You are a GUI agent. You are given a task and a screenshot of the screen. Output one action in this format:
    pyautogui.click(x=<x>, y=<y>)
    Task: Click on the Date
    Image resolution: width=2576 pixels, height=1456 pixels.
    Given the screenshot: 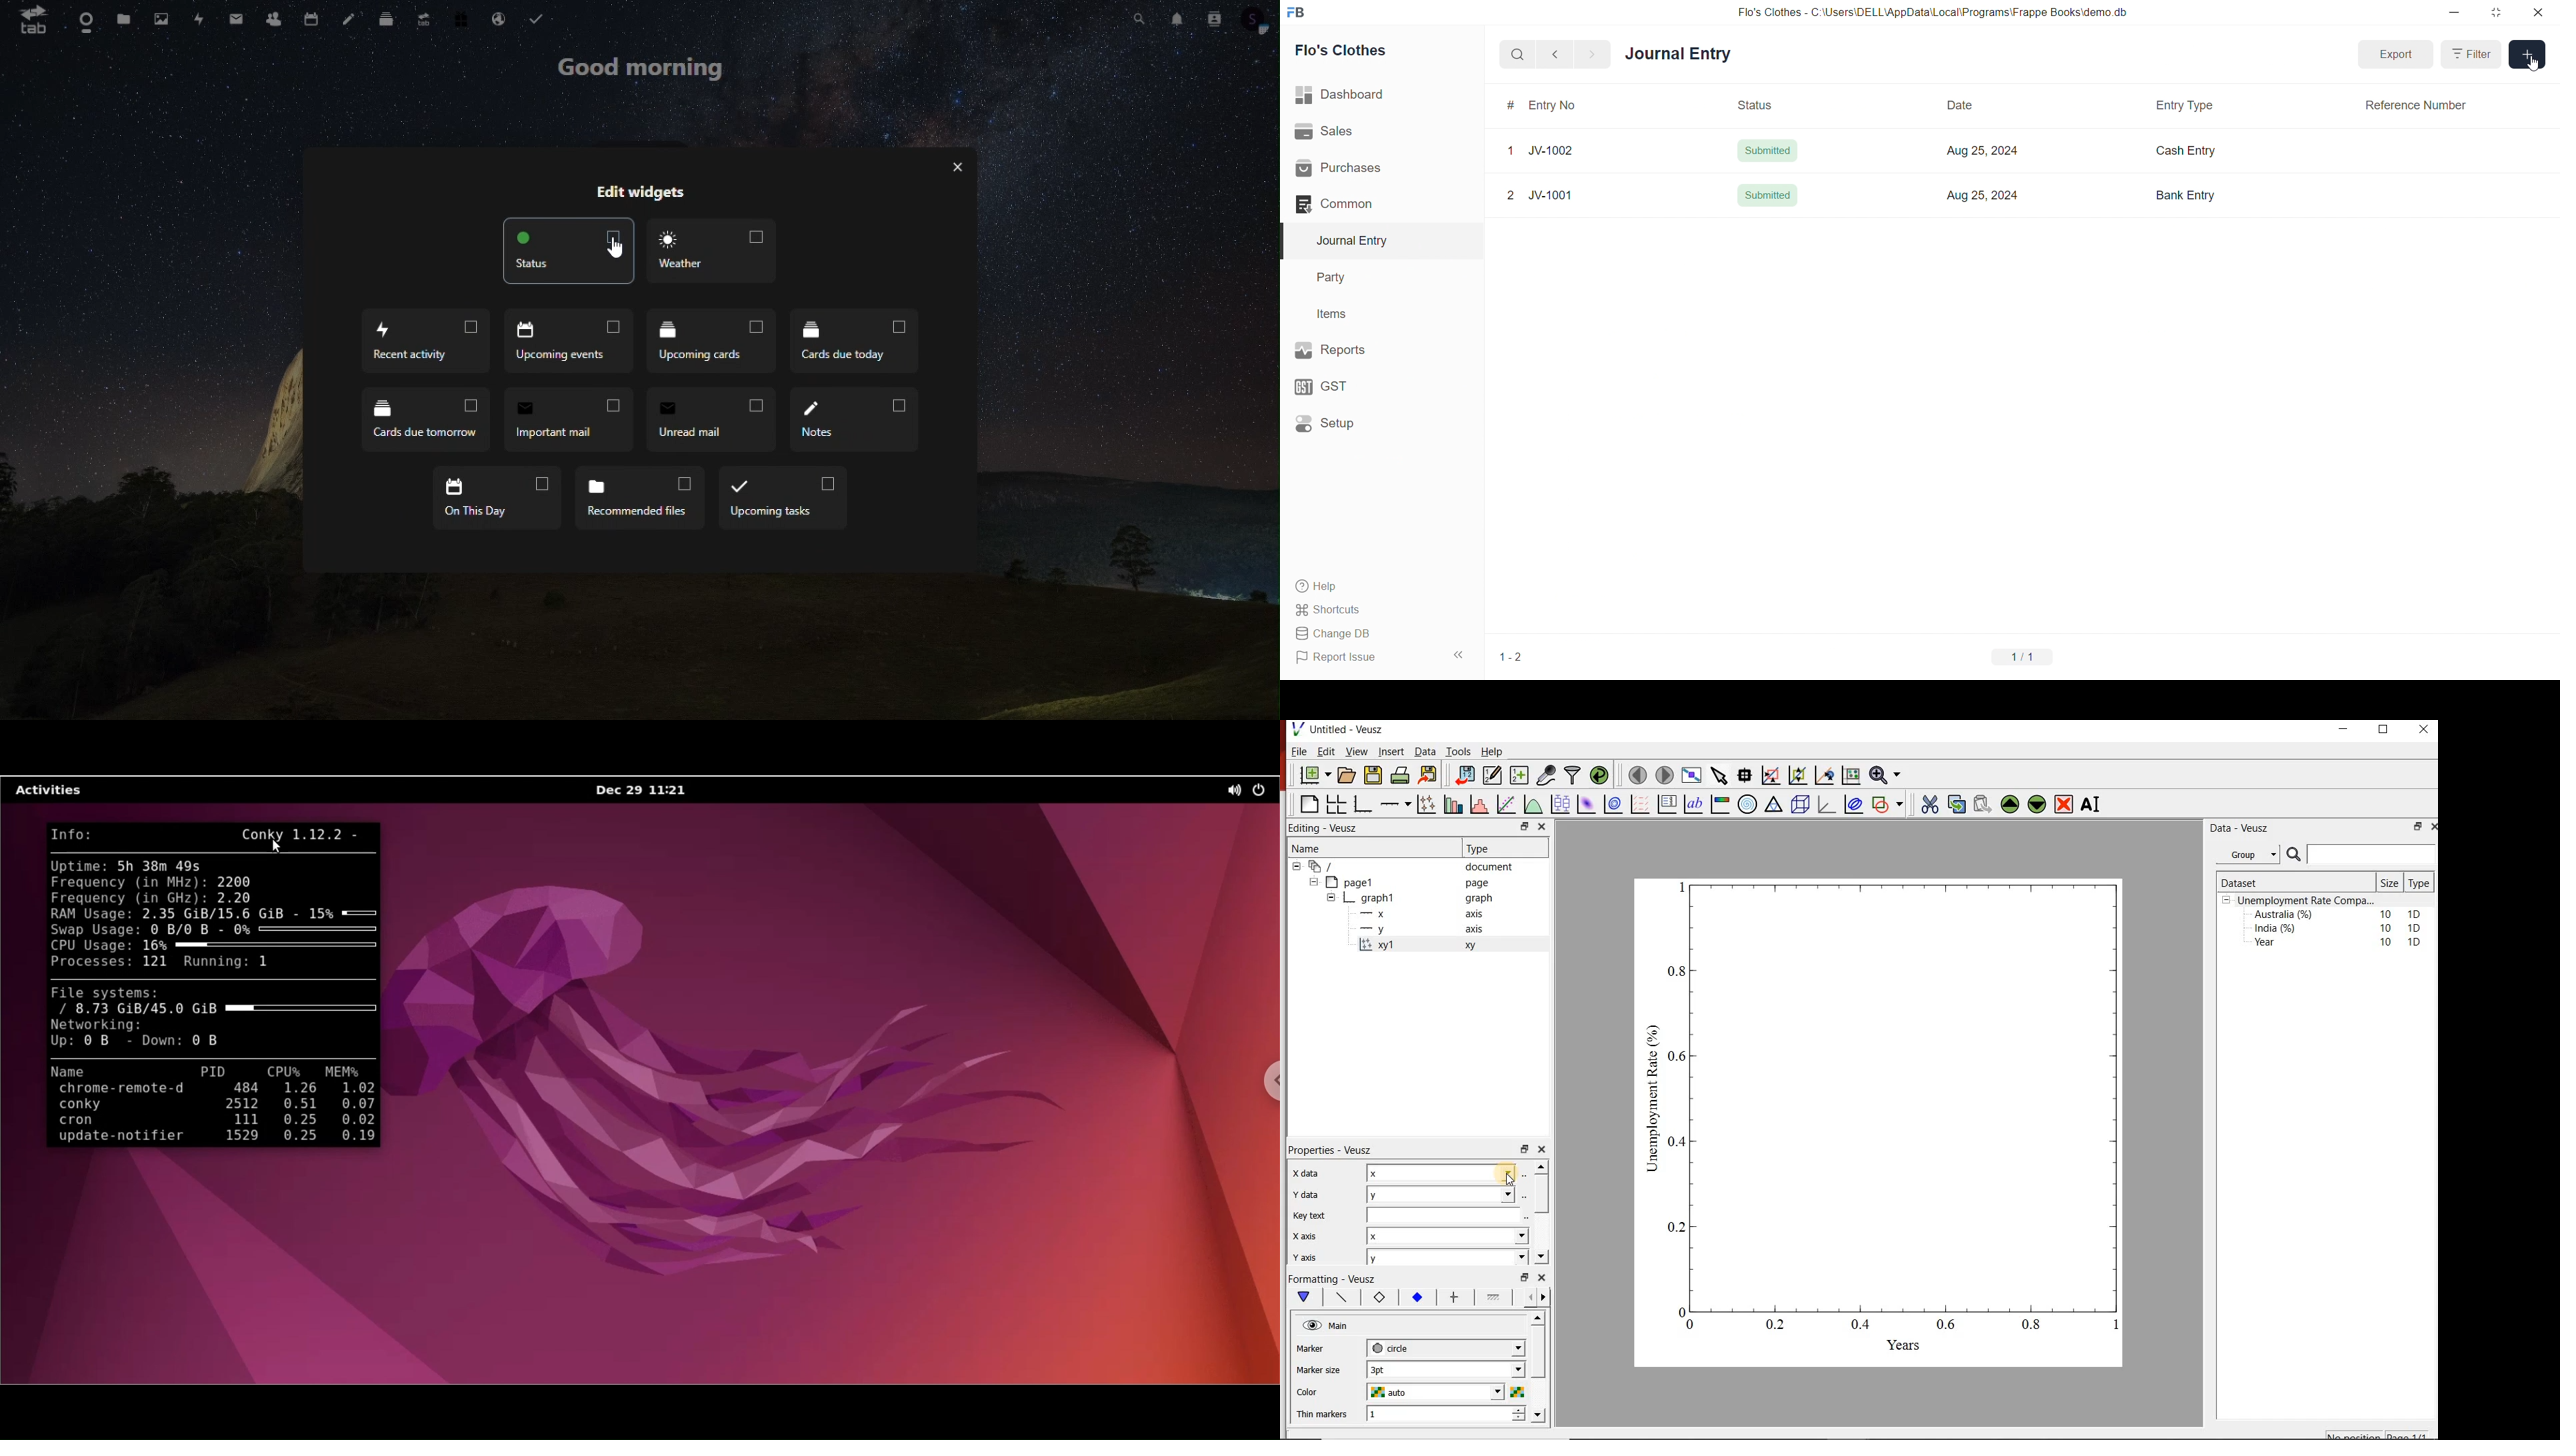 What is the action you would take?
    pyautogui.click(x=1967, y=107)
    